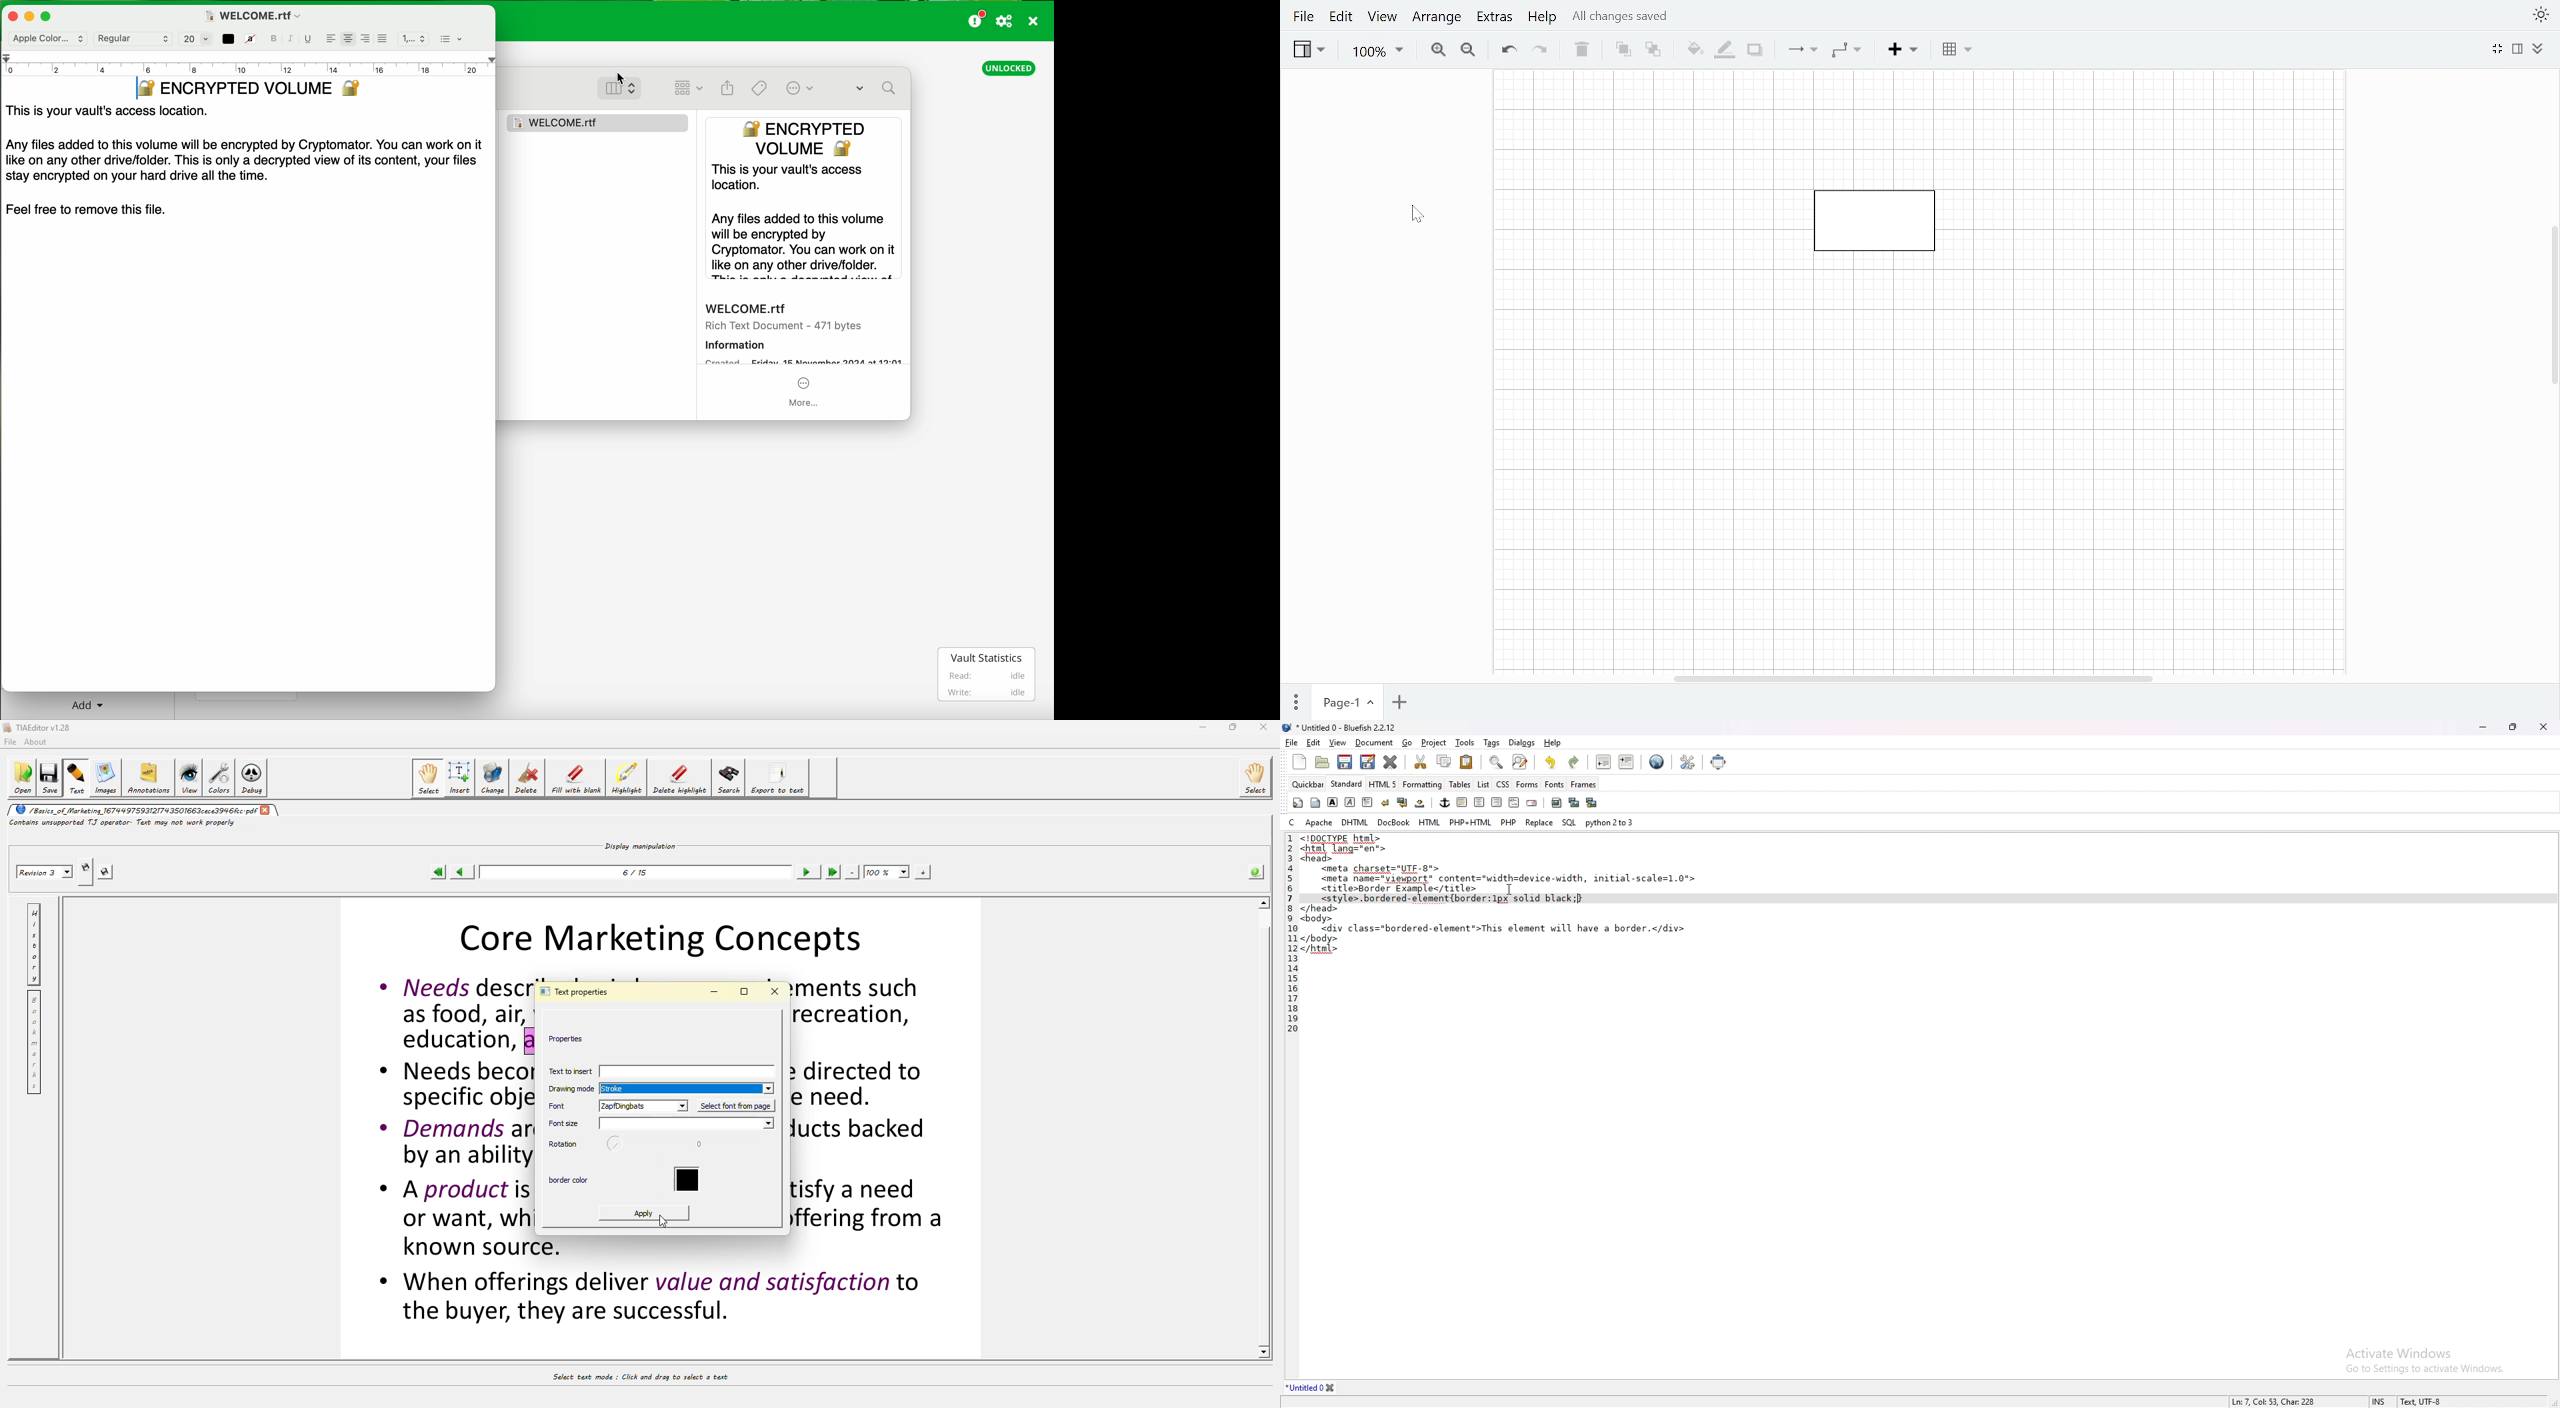  Describe the element at coordinates (1724, 51) in the screenshot. I see `Fill line` at that location.